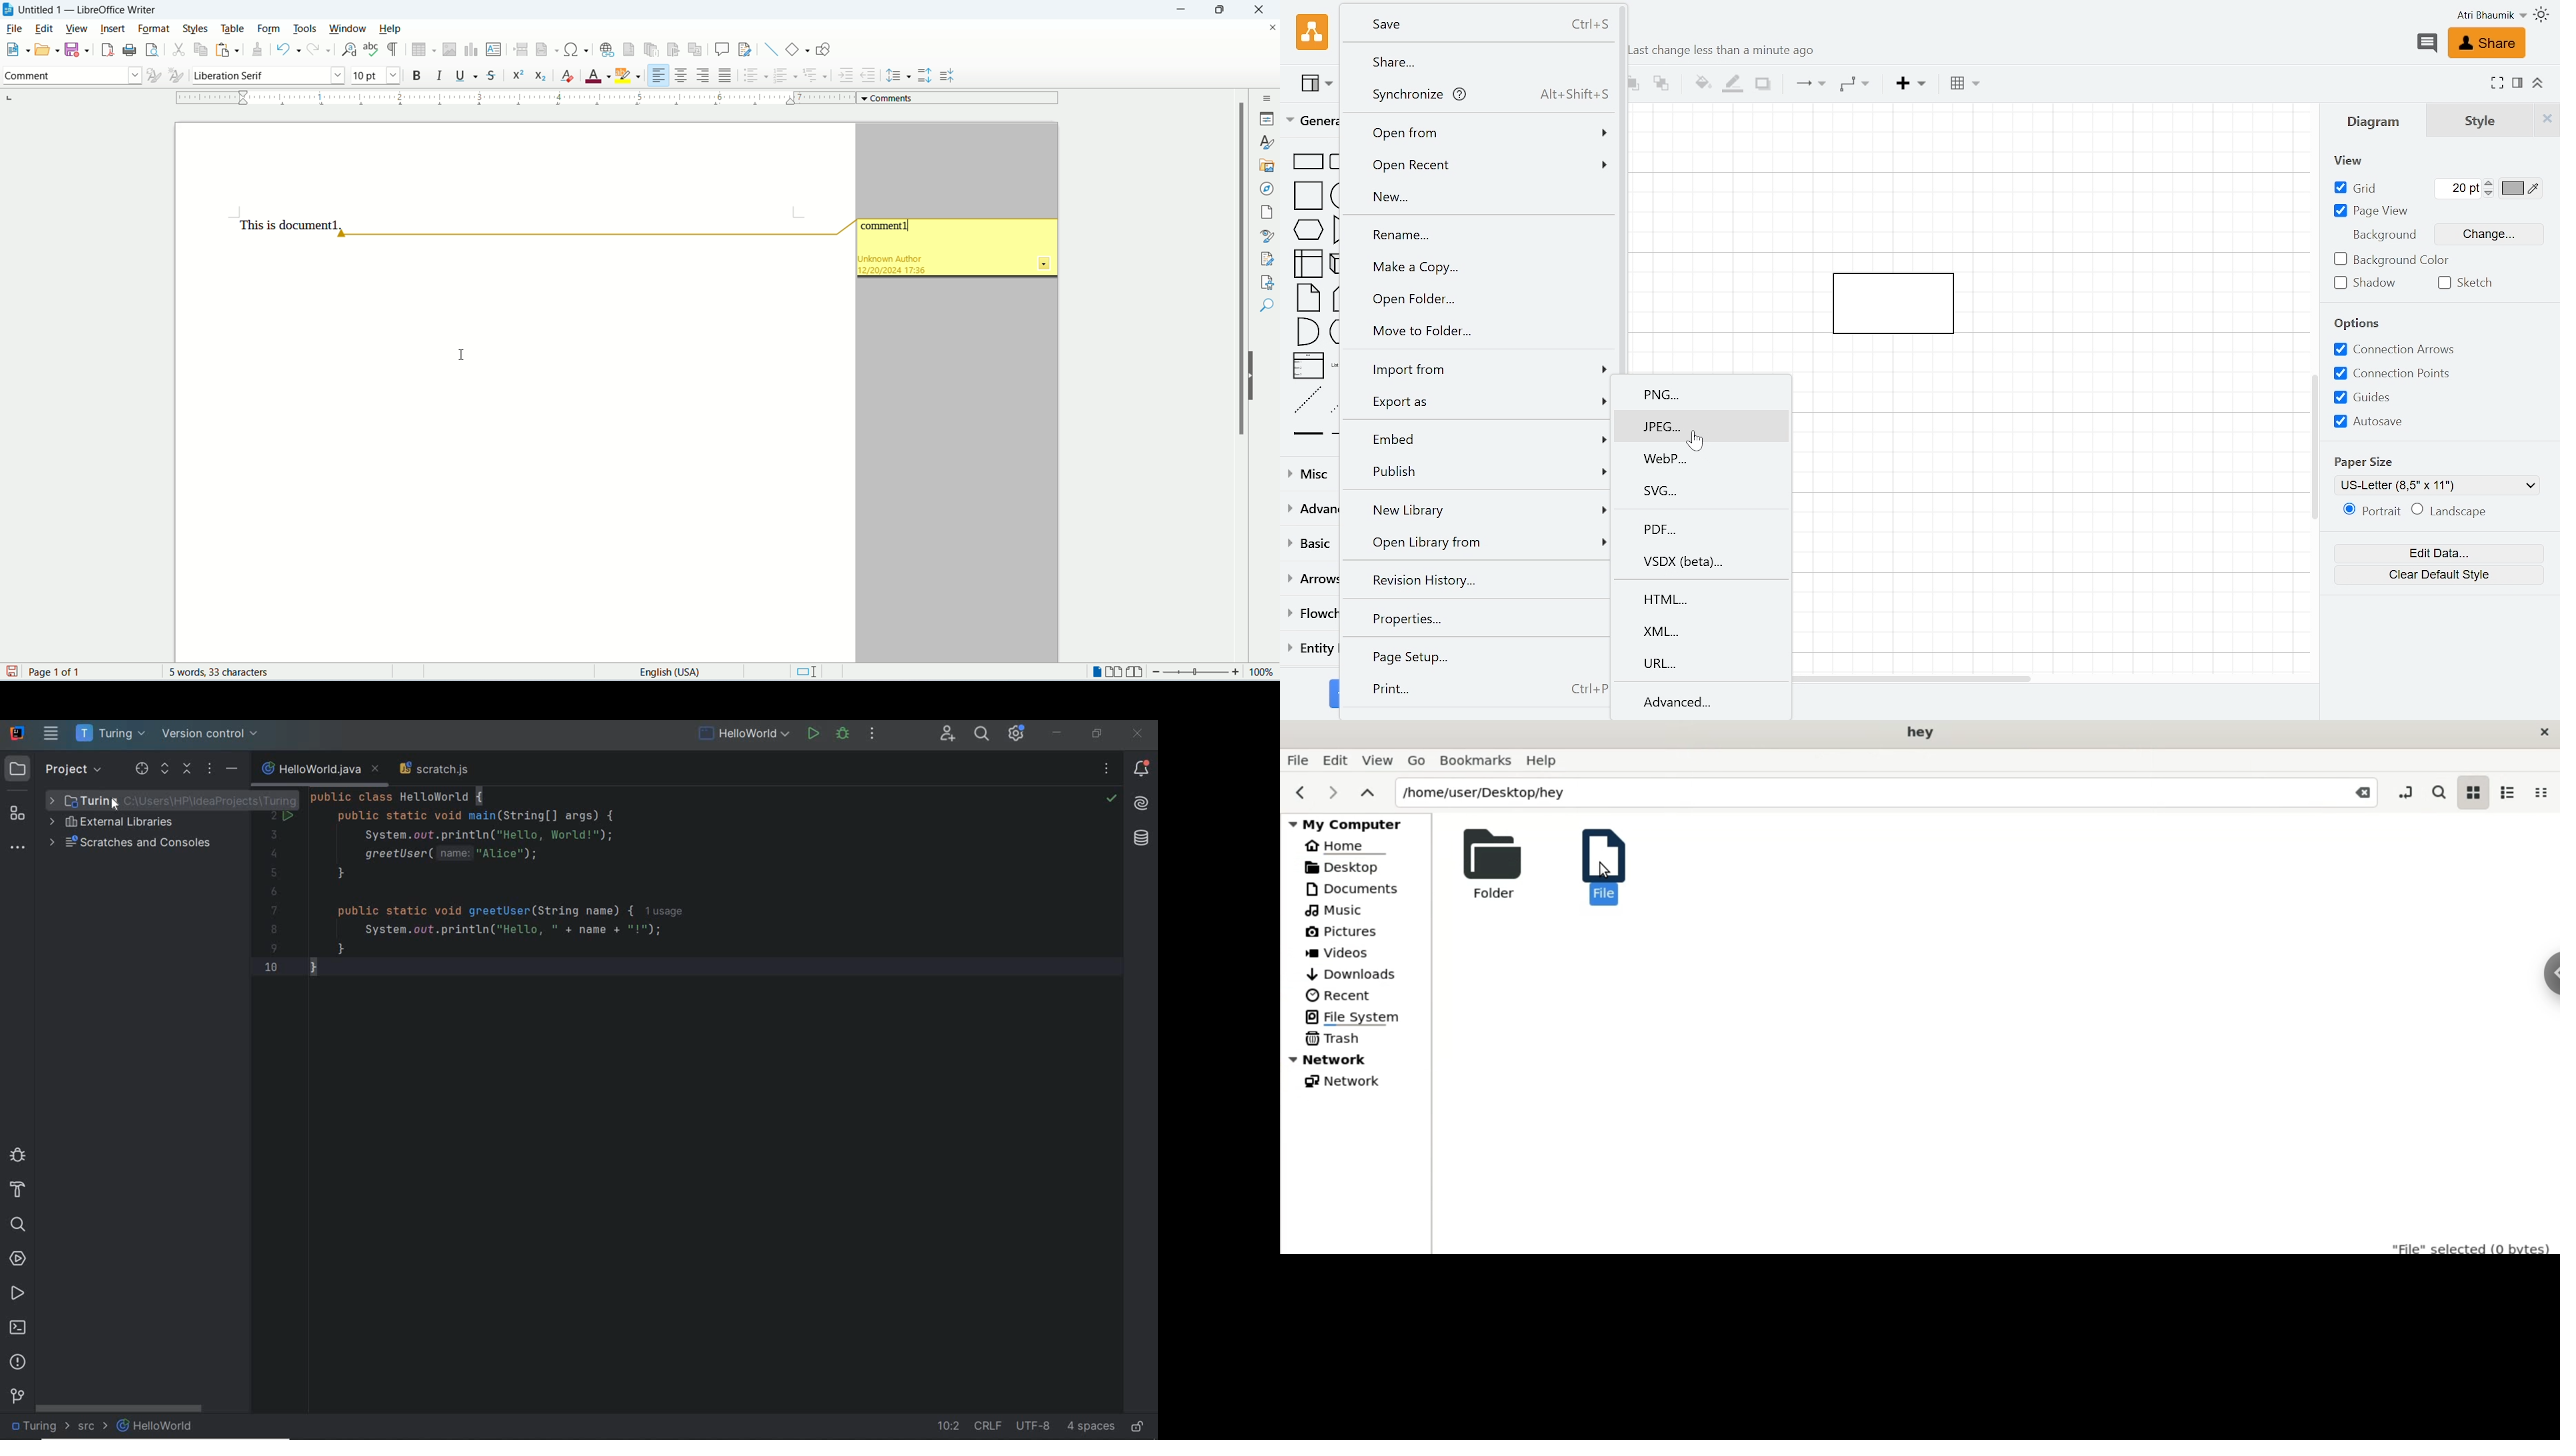  What do you see at coordinates (1265, 237) in the screenshot?
I see `style inspector` at bounding box center [1265, 237].